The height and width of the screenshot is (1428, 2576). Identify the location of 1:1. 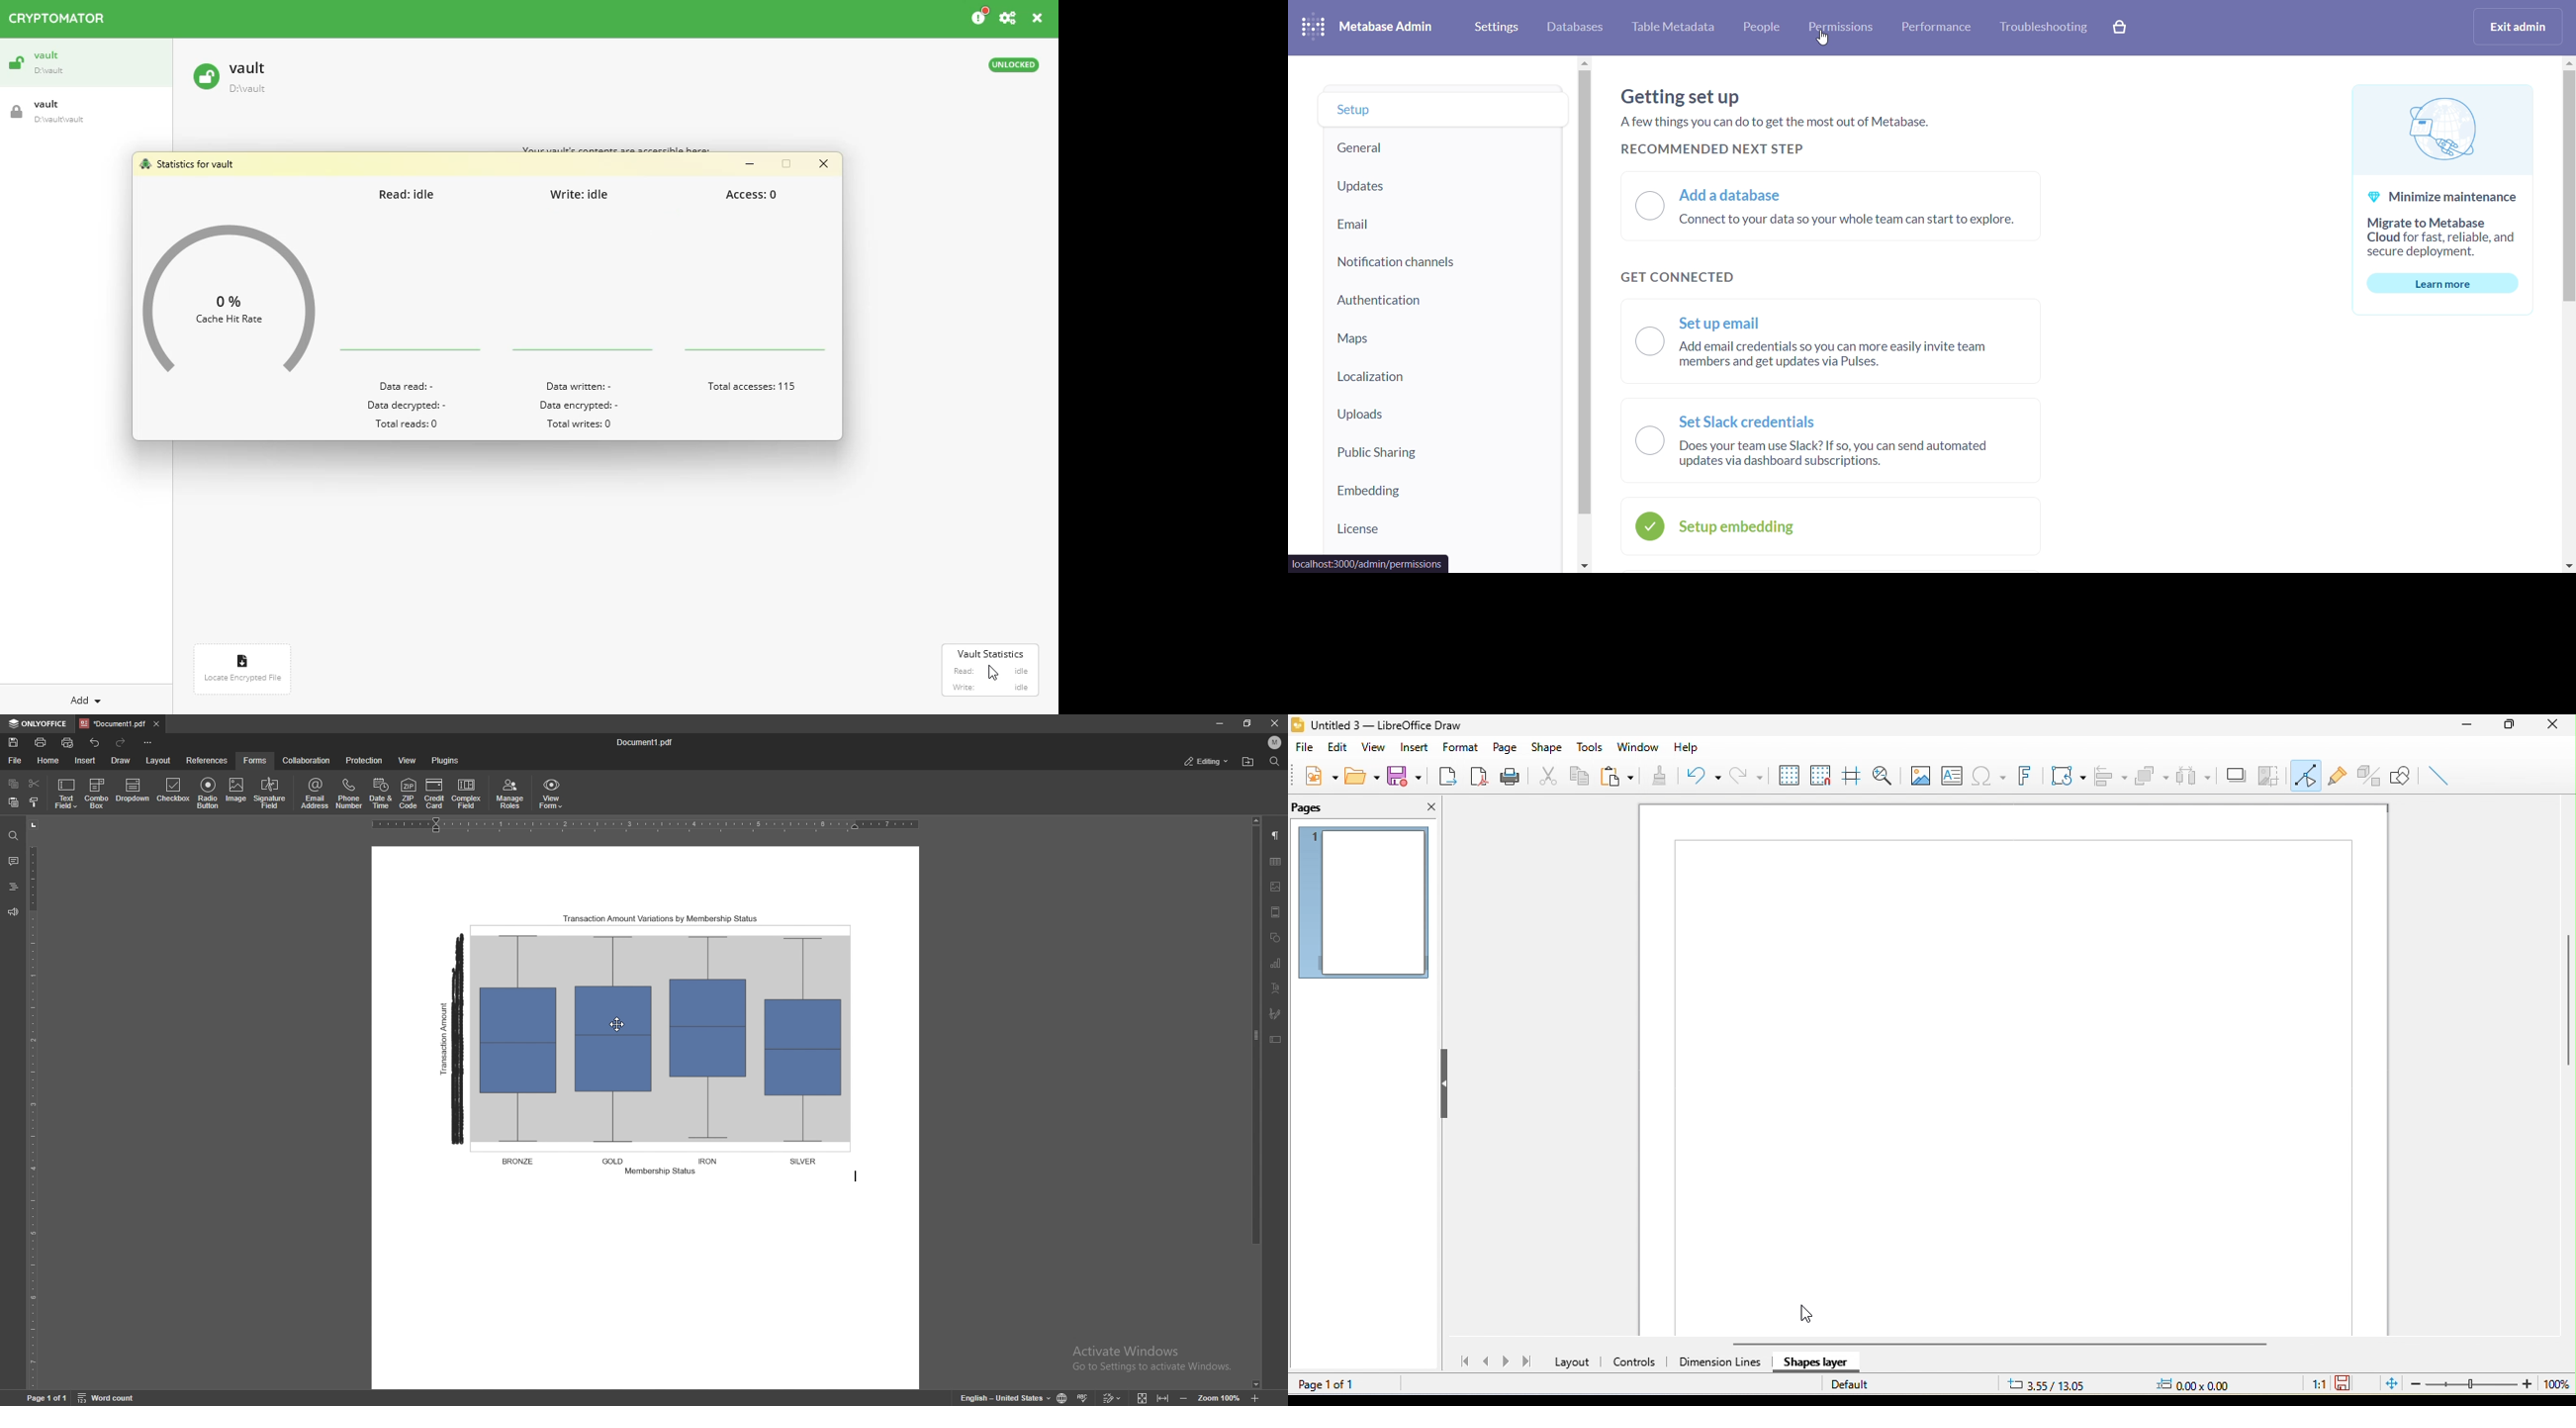
(2311, 1385).